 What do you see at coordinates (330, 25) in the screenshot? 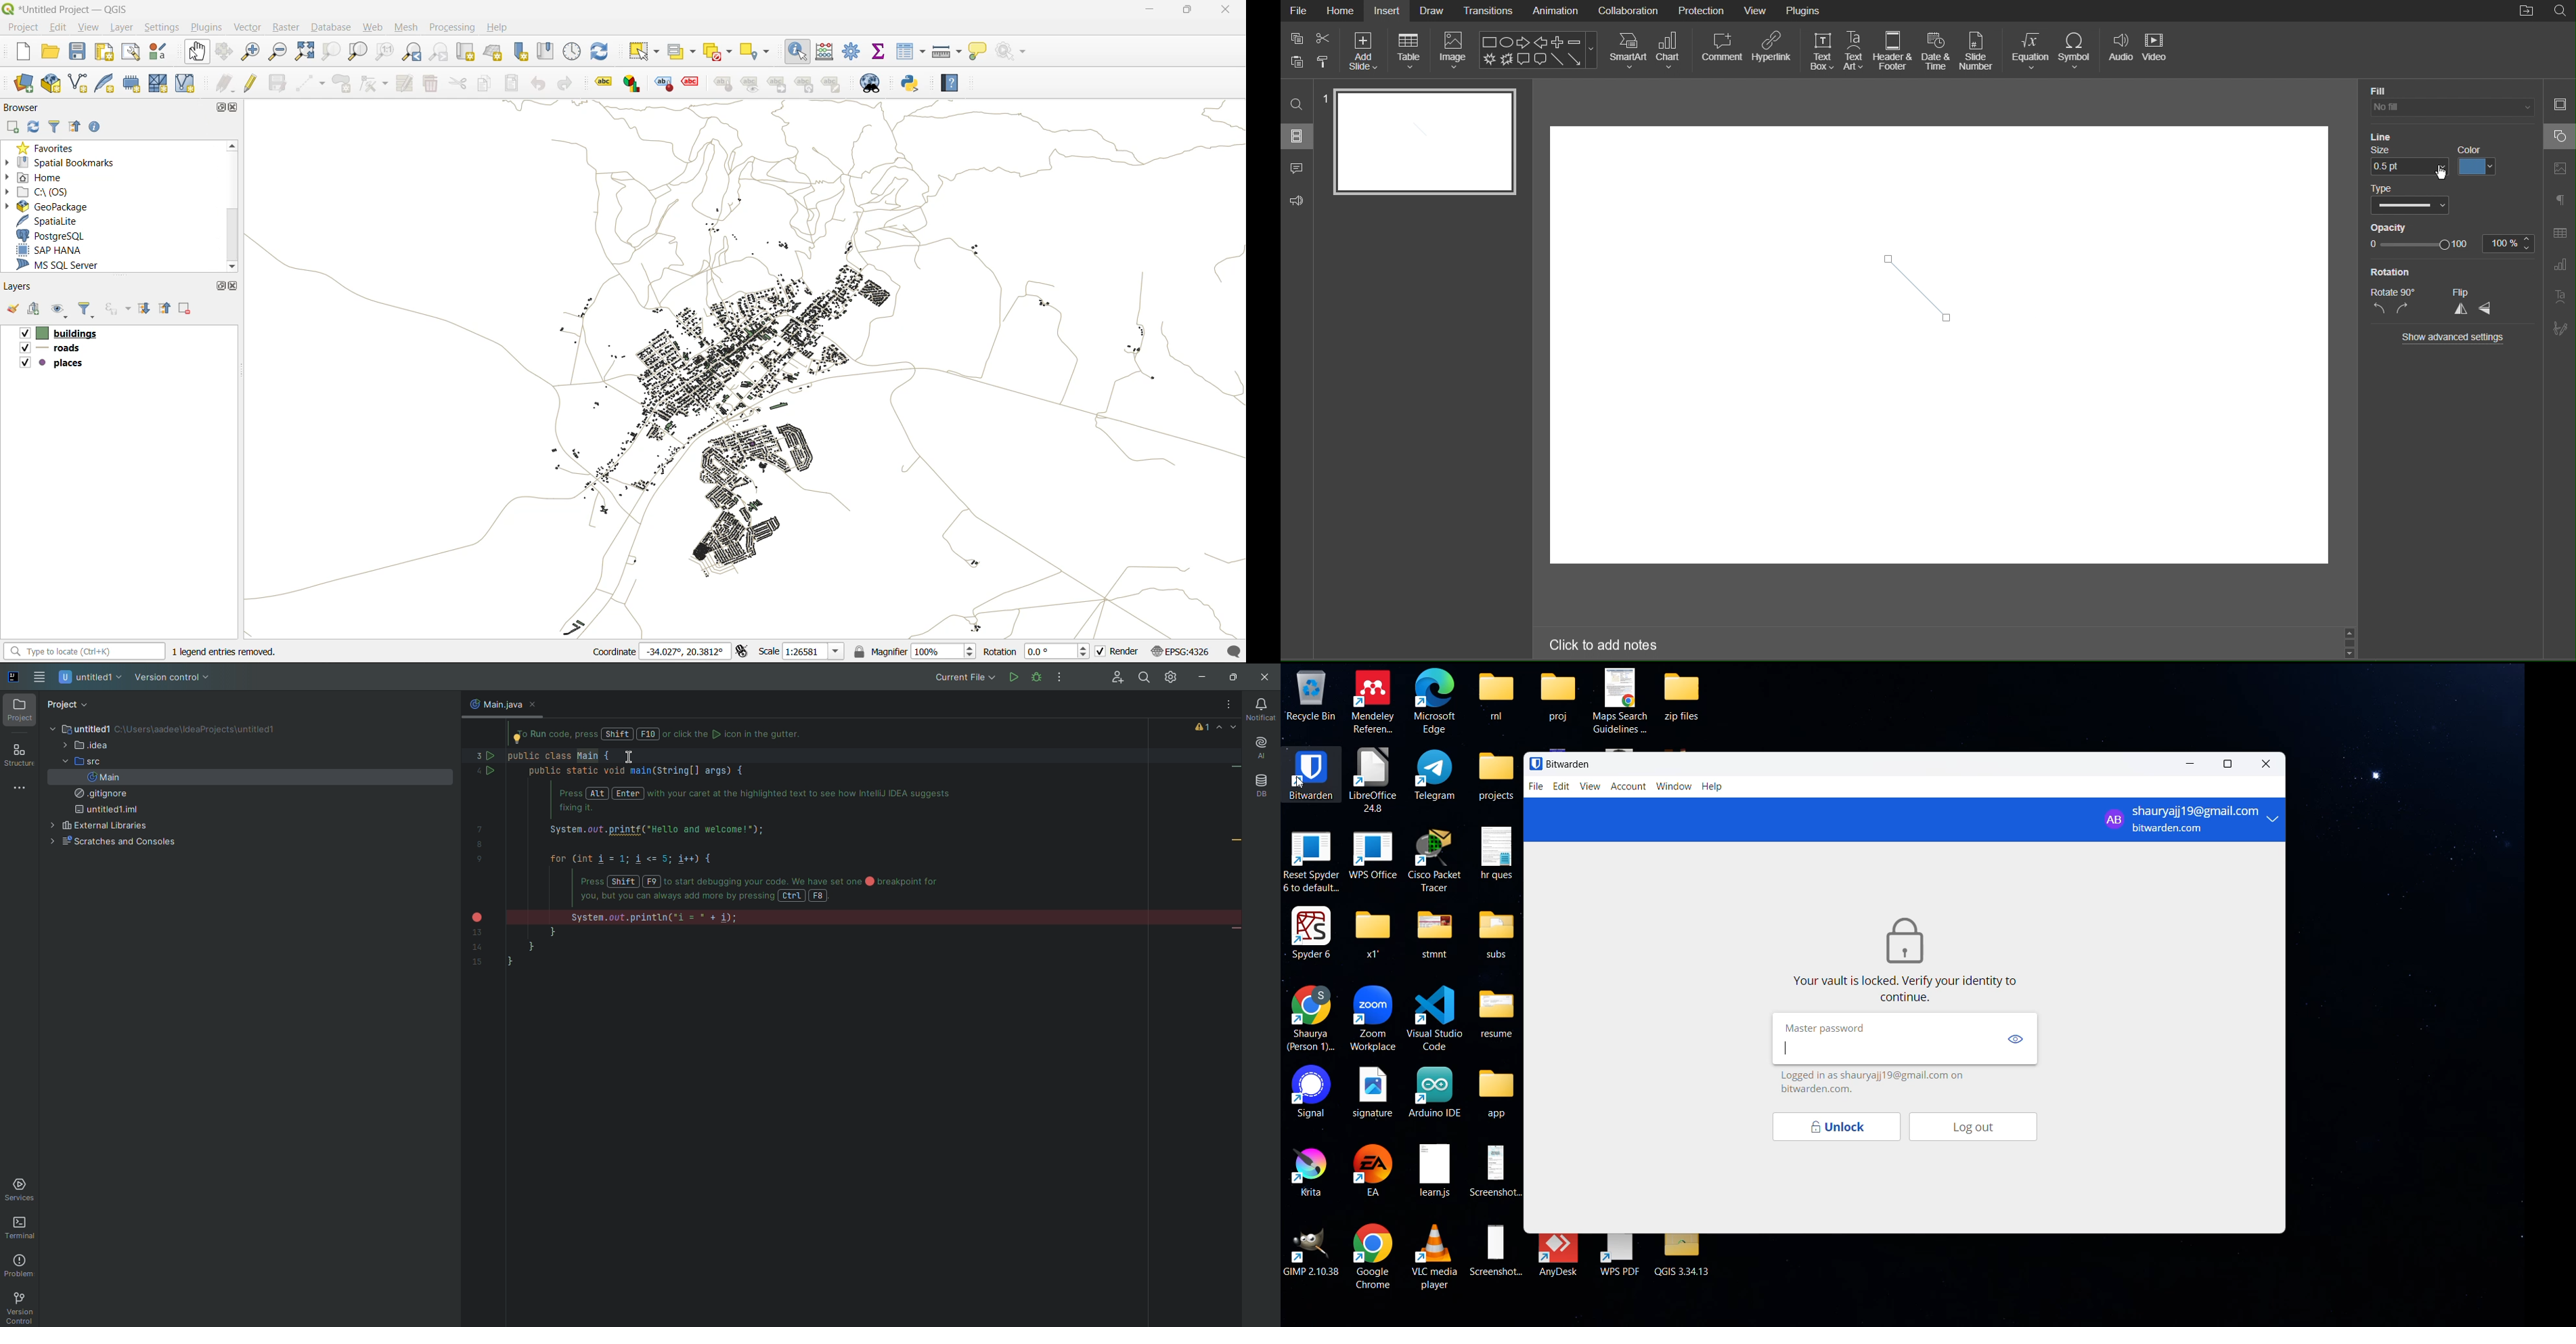
I see `database` at bounding box center [330, 25].